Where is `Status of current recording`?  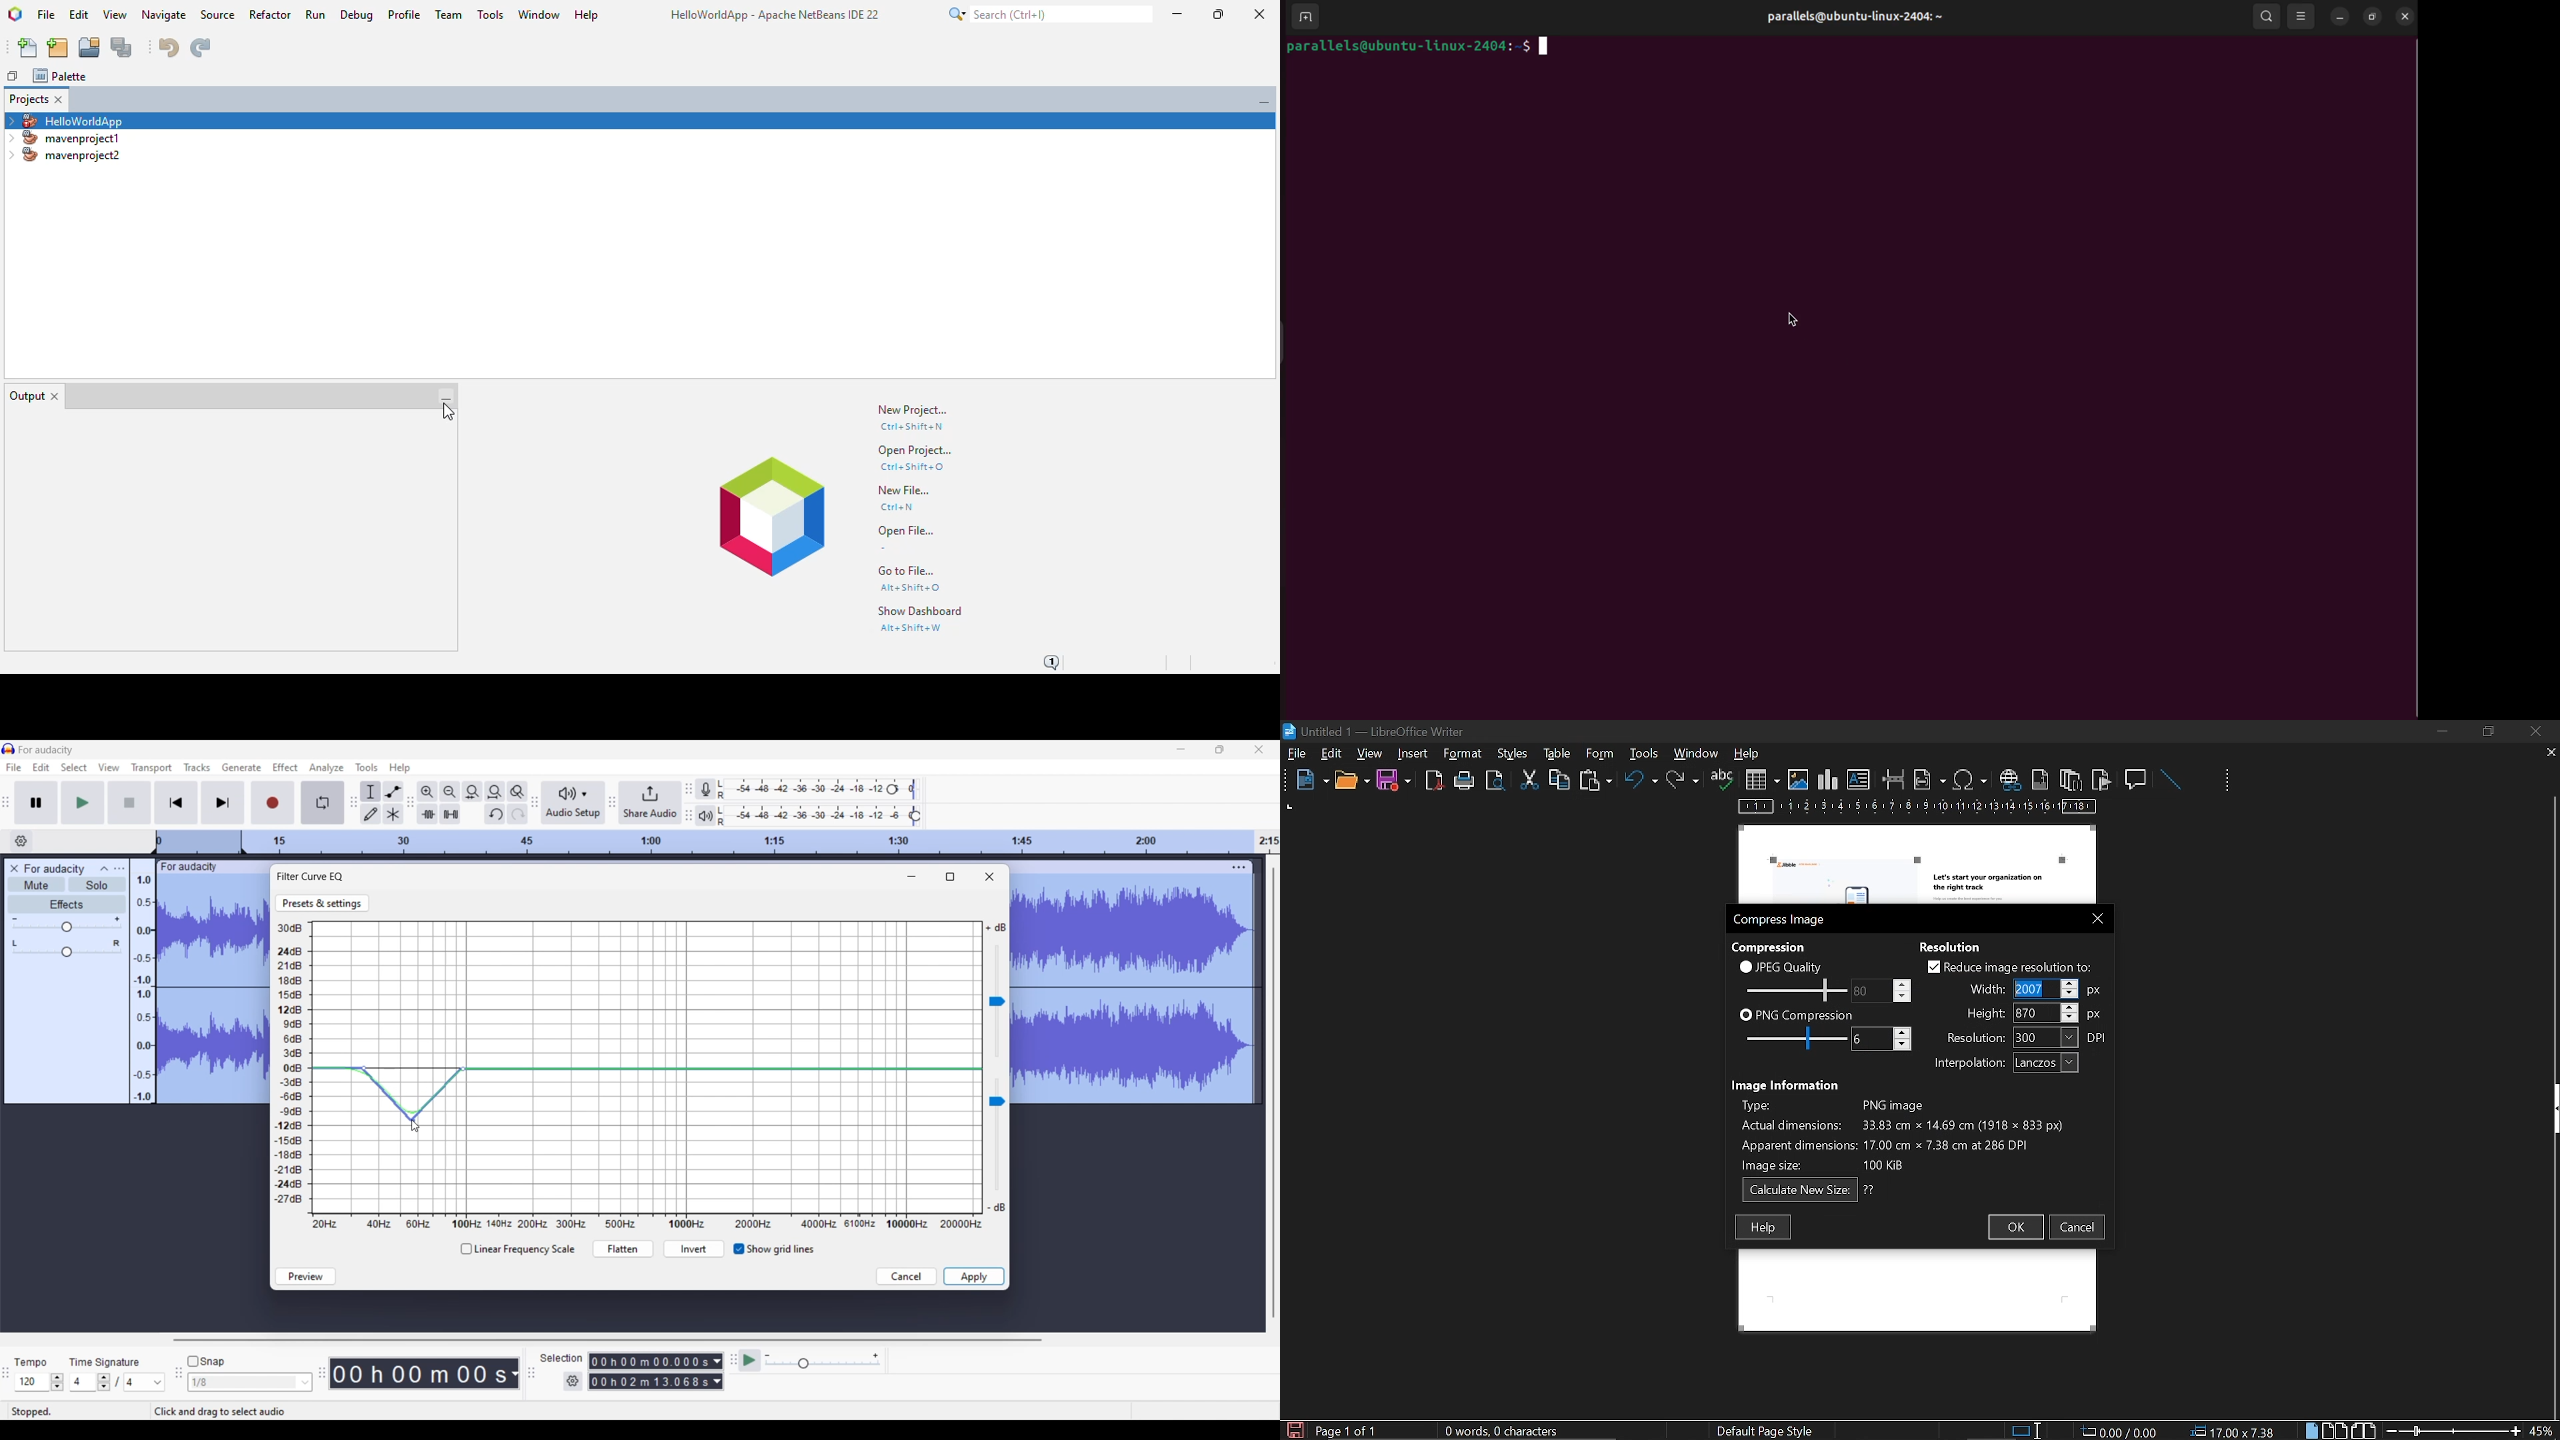
Status of current recording is located at coordinates (77, 1412).